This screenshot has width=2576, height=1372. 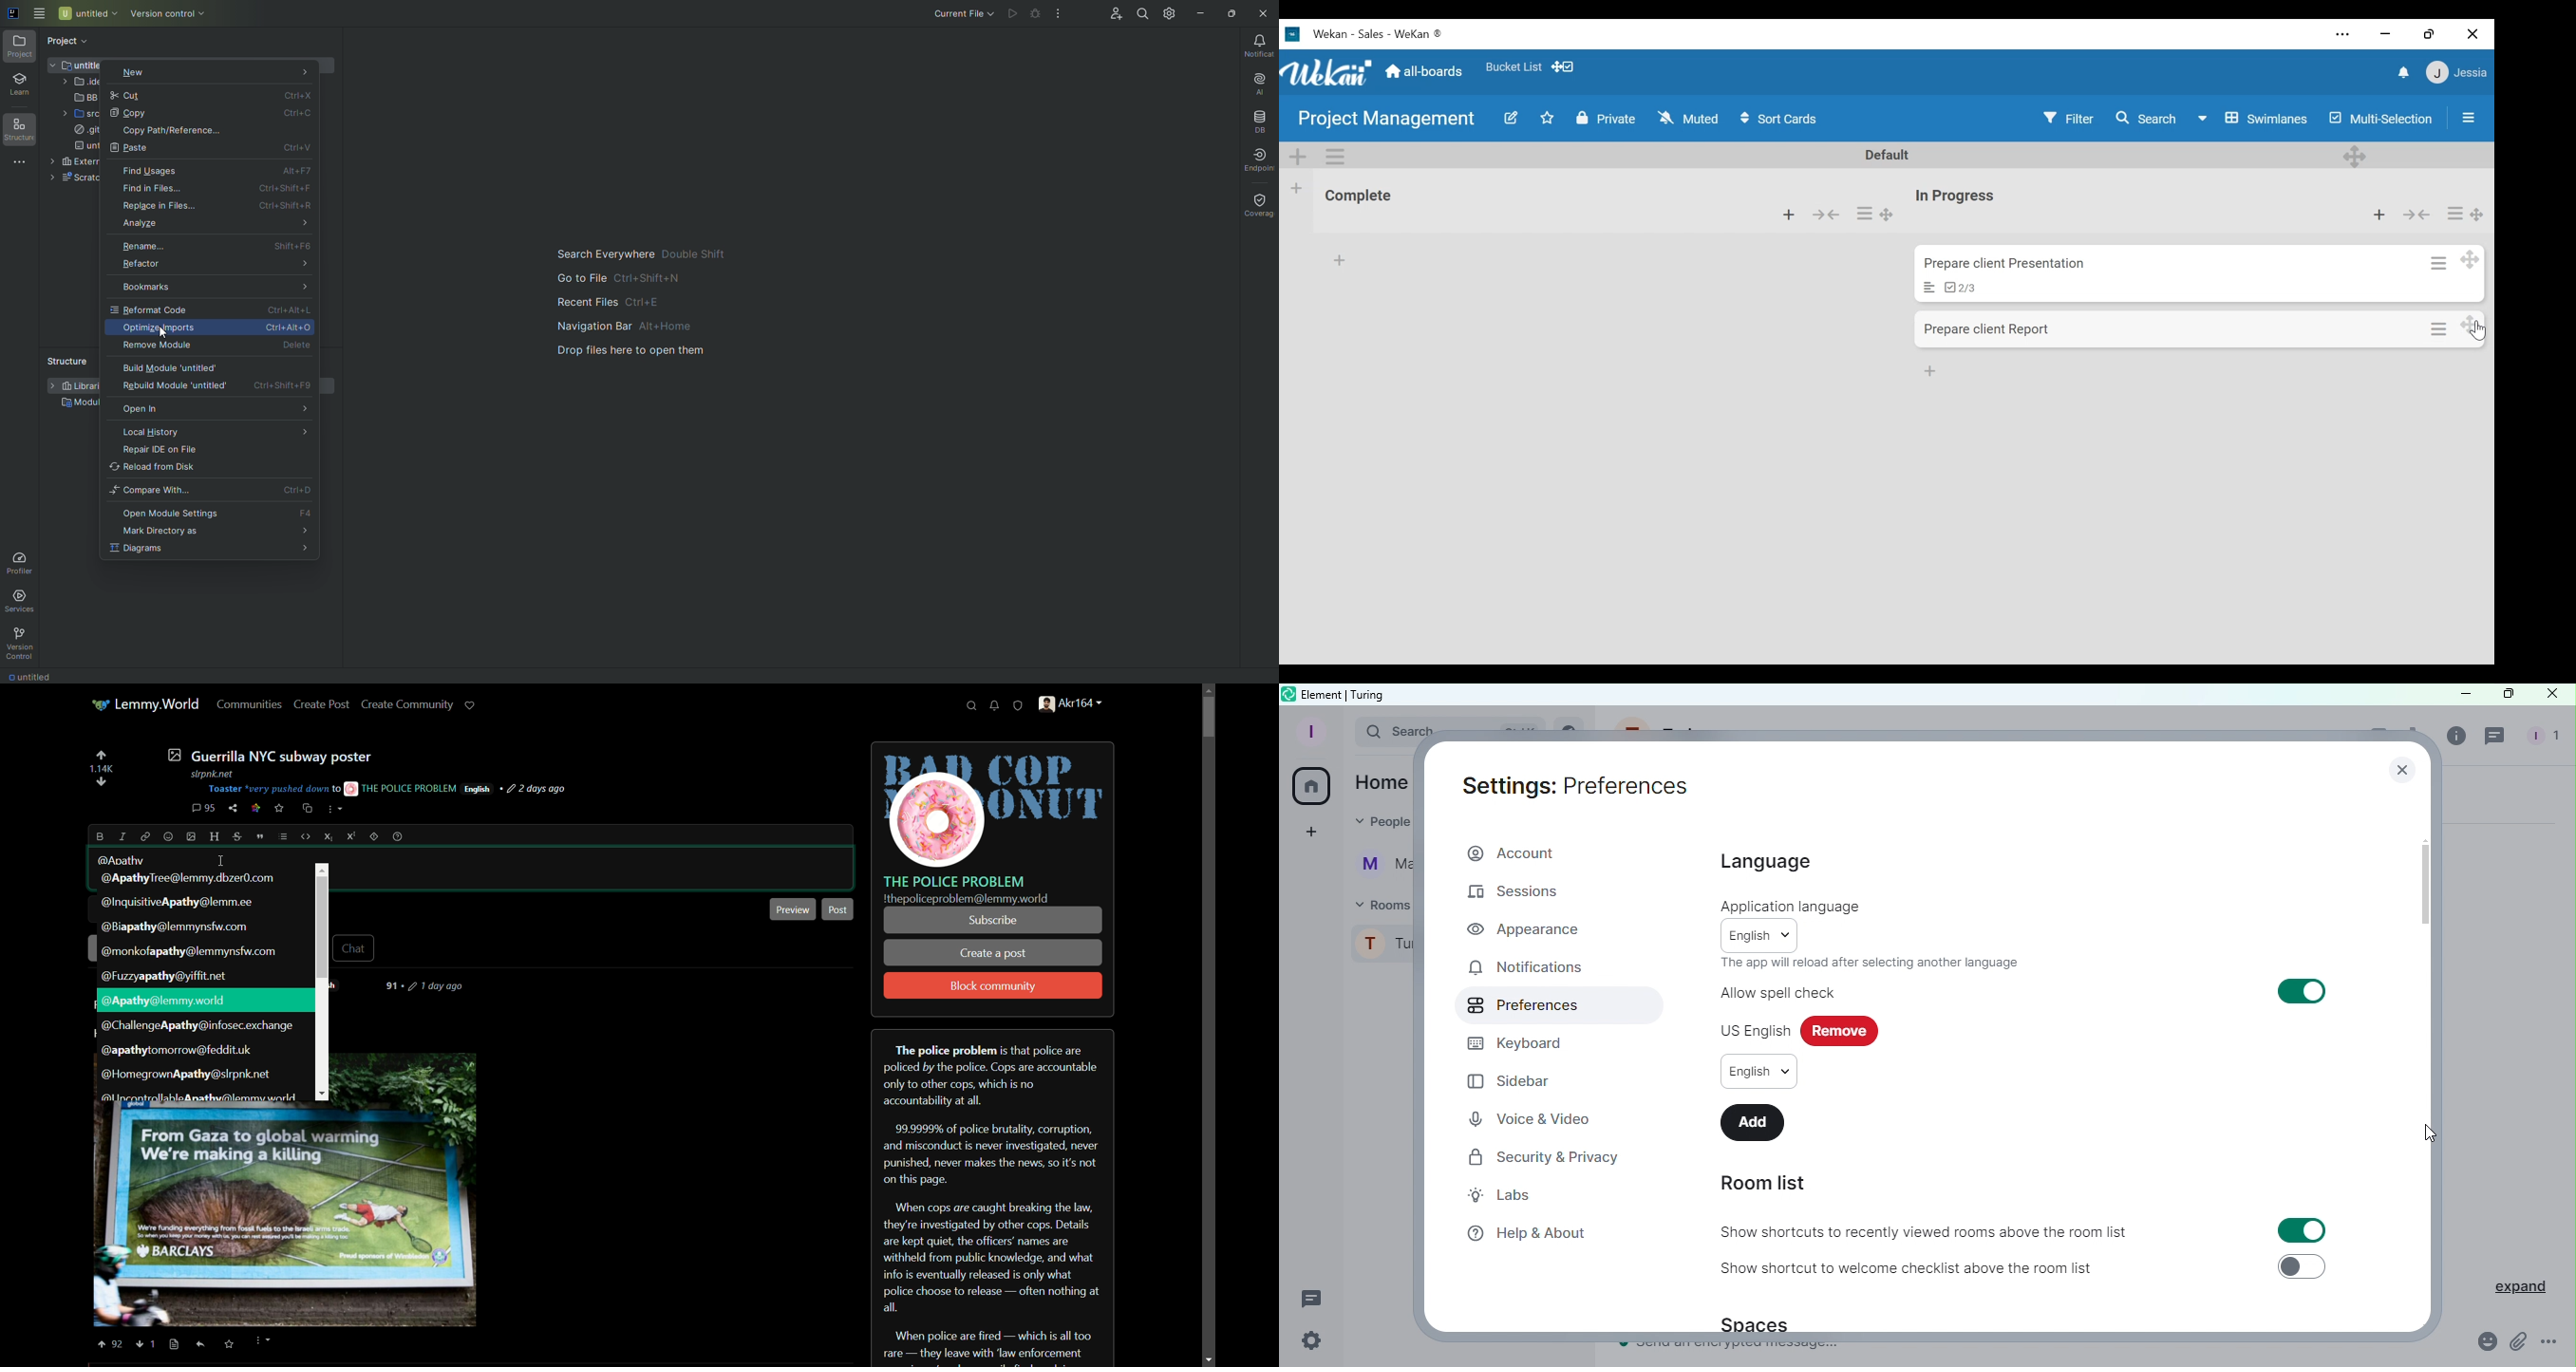 I want to click on Settings: Preferences, so click(x=1577, y=786).